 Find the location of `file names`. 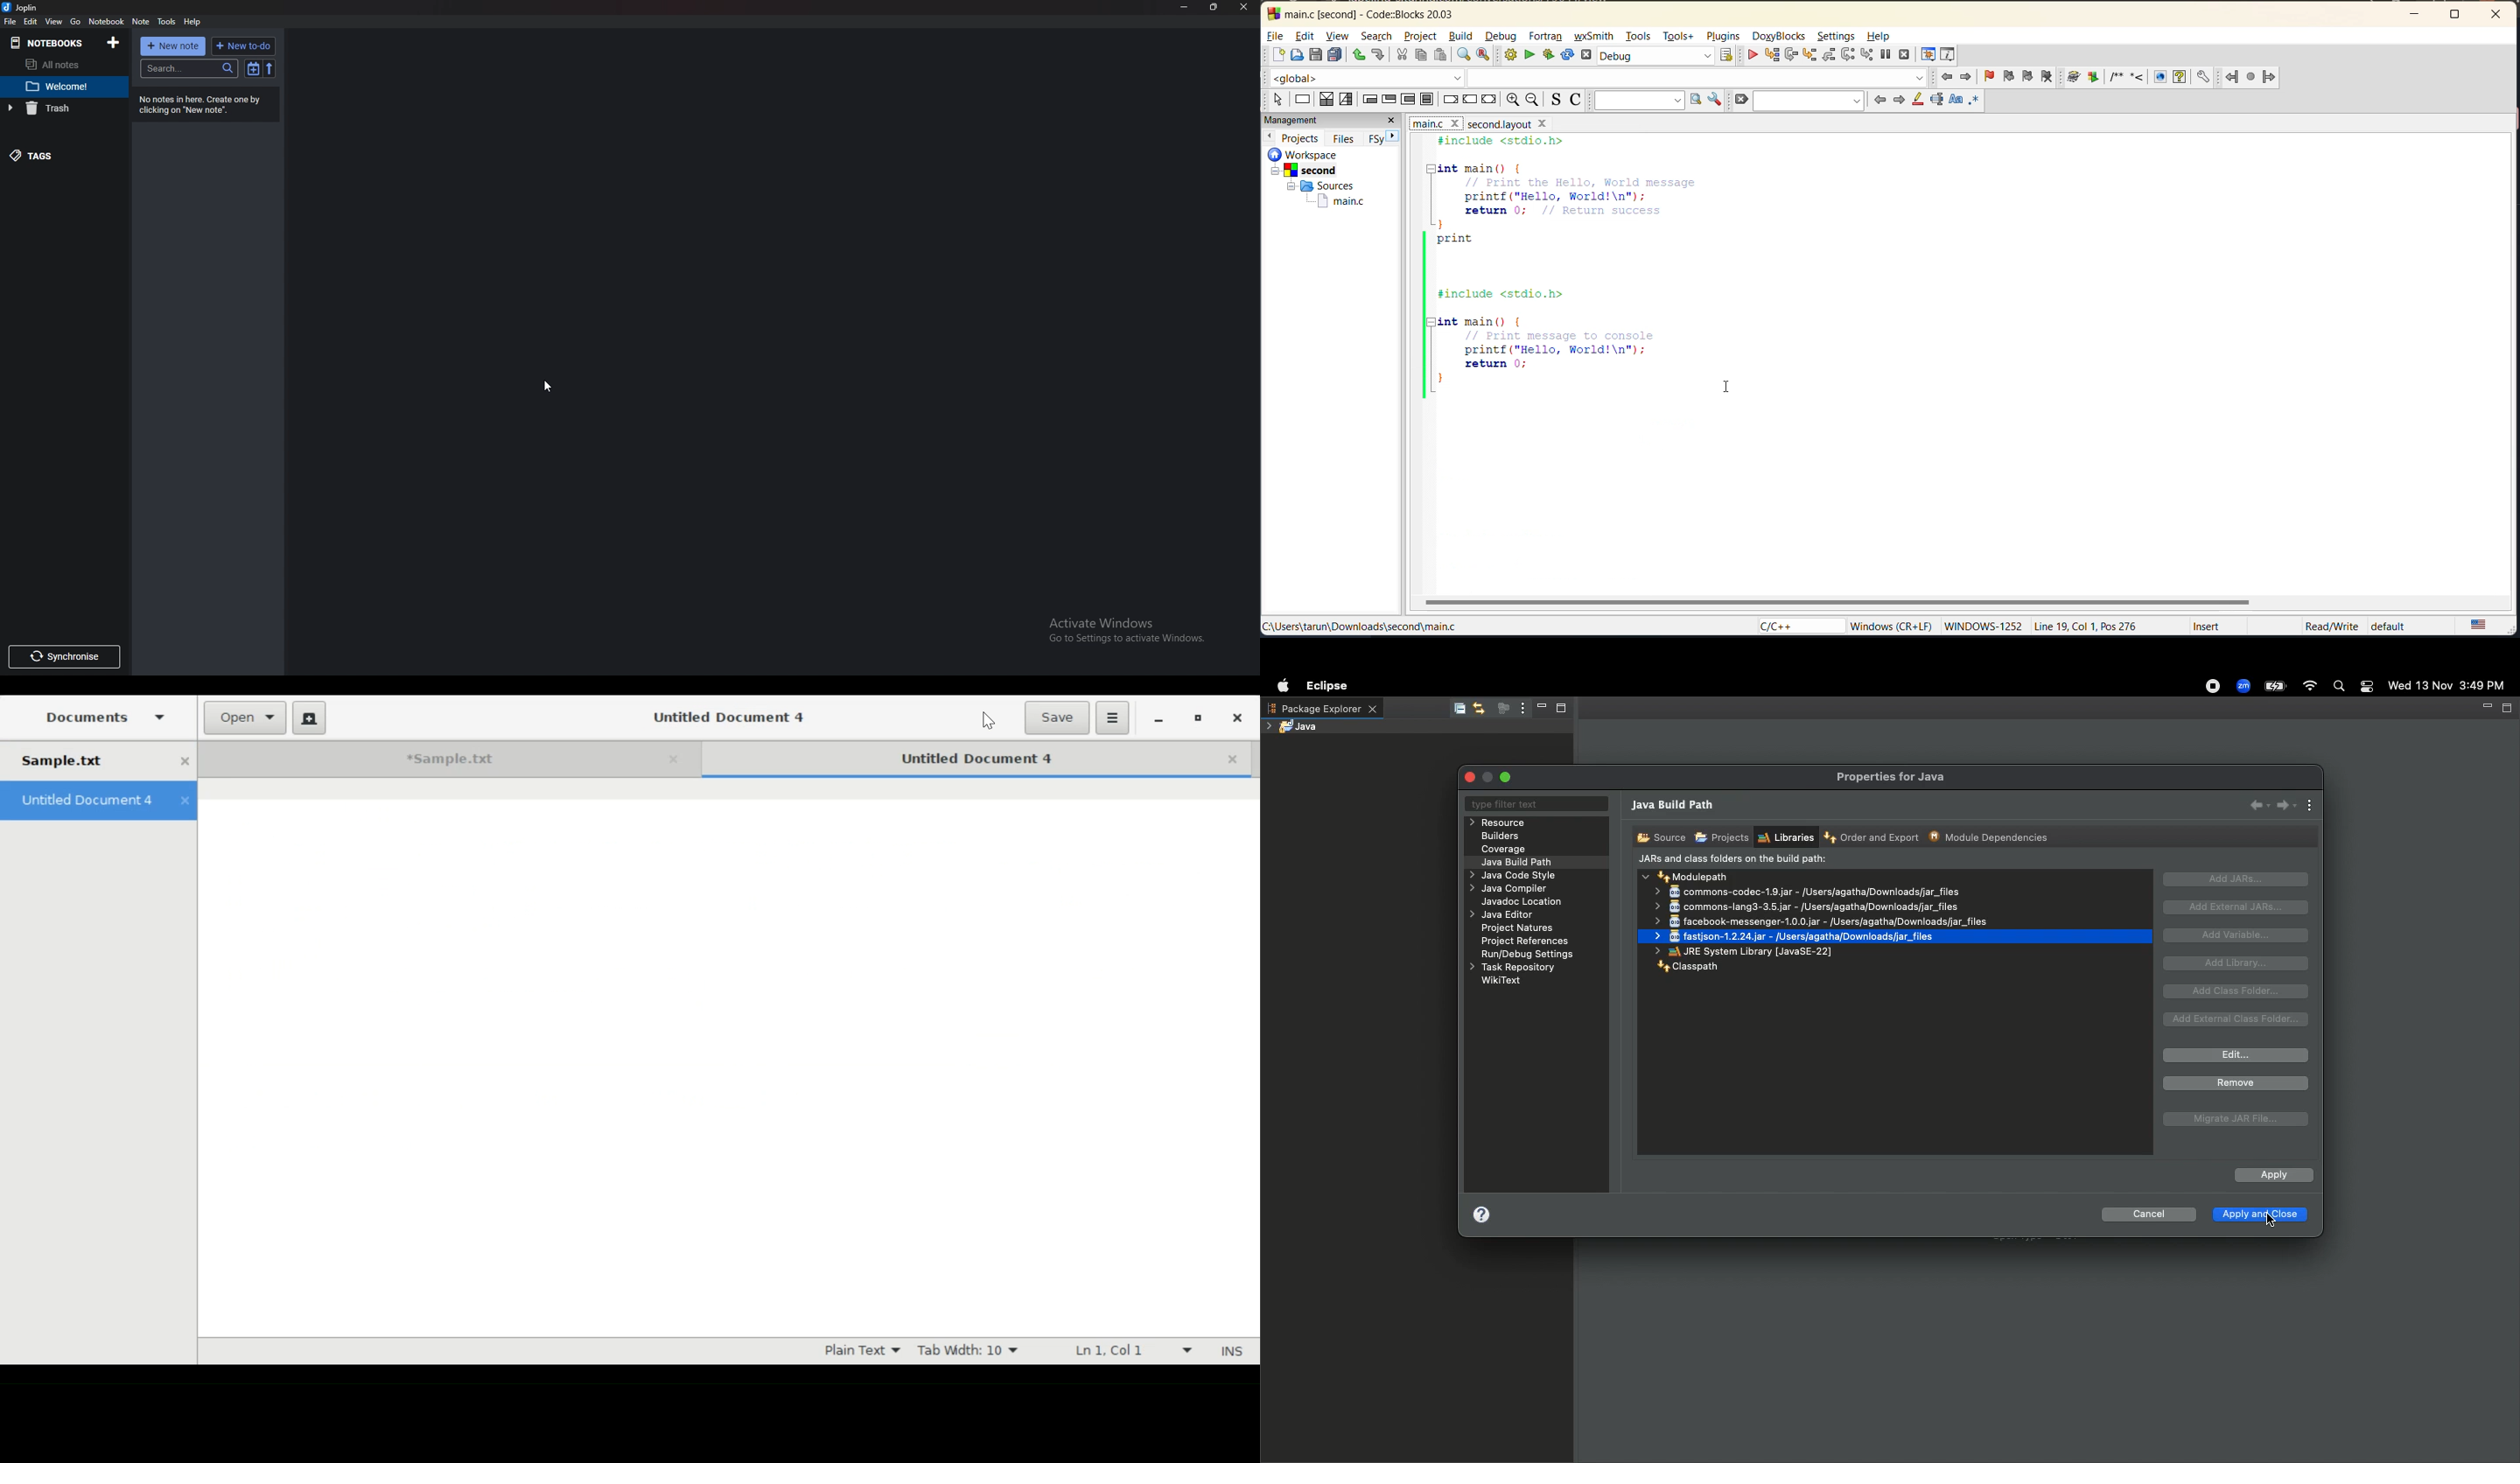

file names is located at coordinates (1439, 123).